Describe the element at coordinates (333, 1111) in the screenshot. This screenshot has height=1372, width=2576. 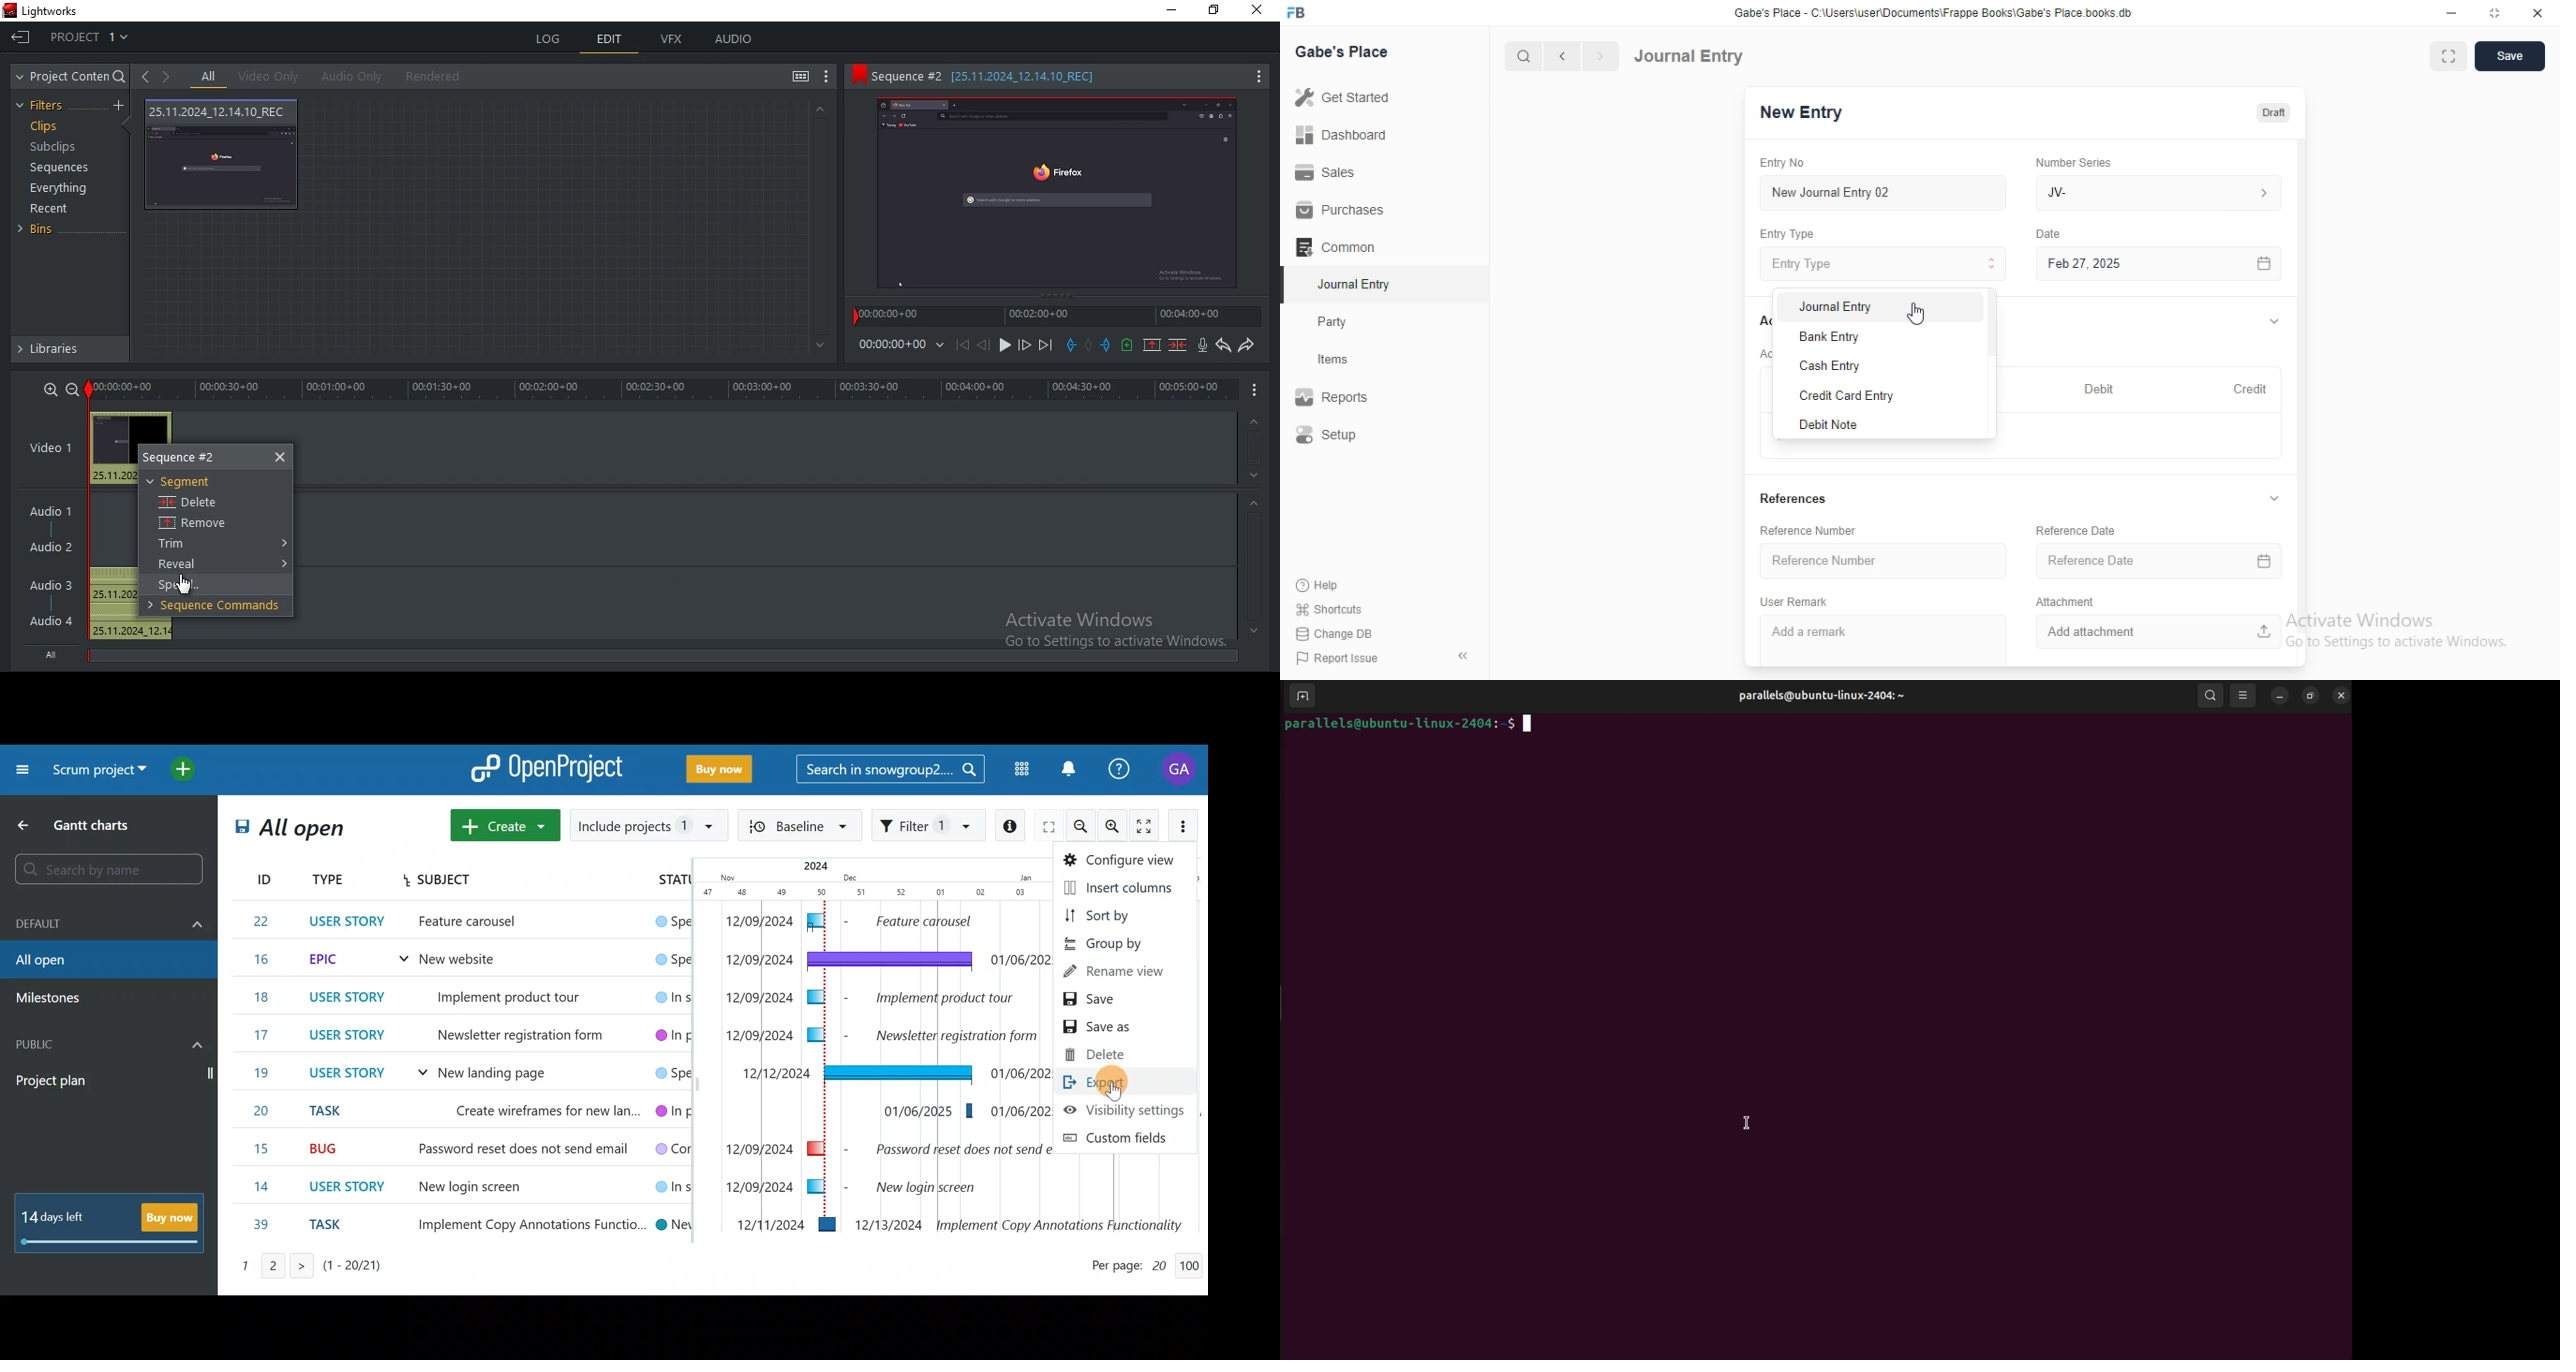
I see `TASK` at that location.